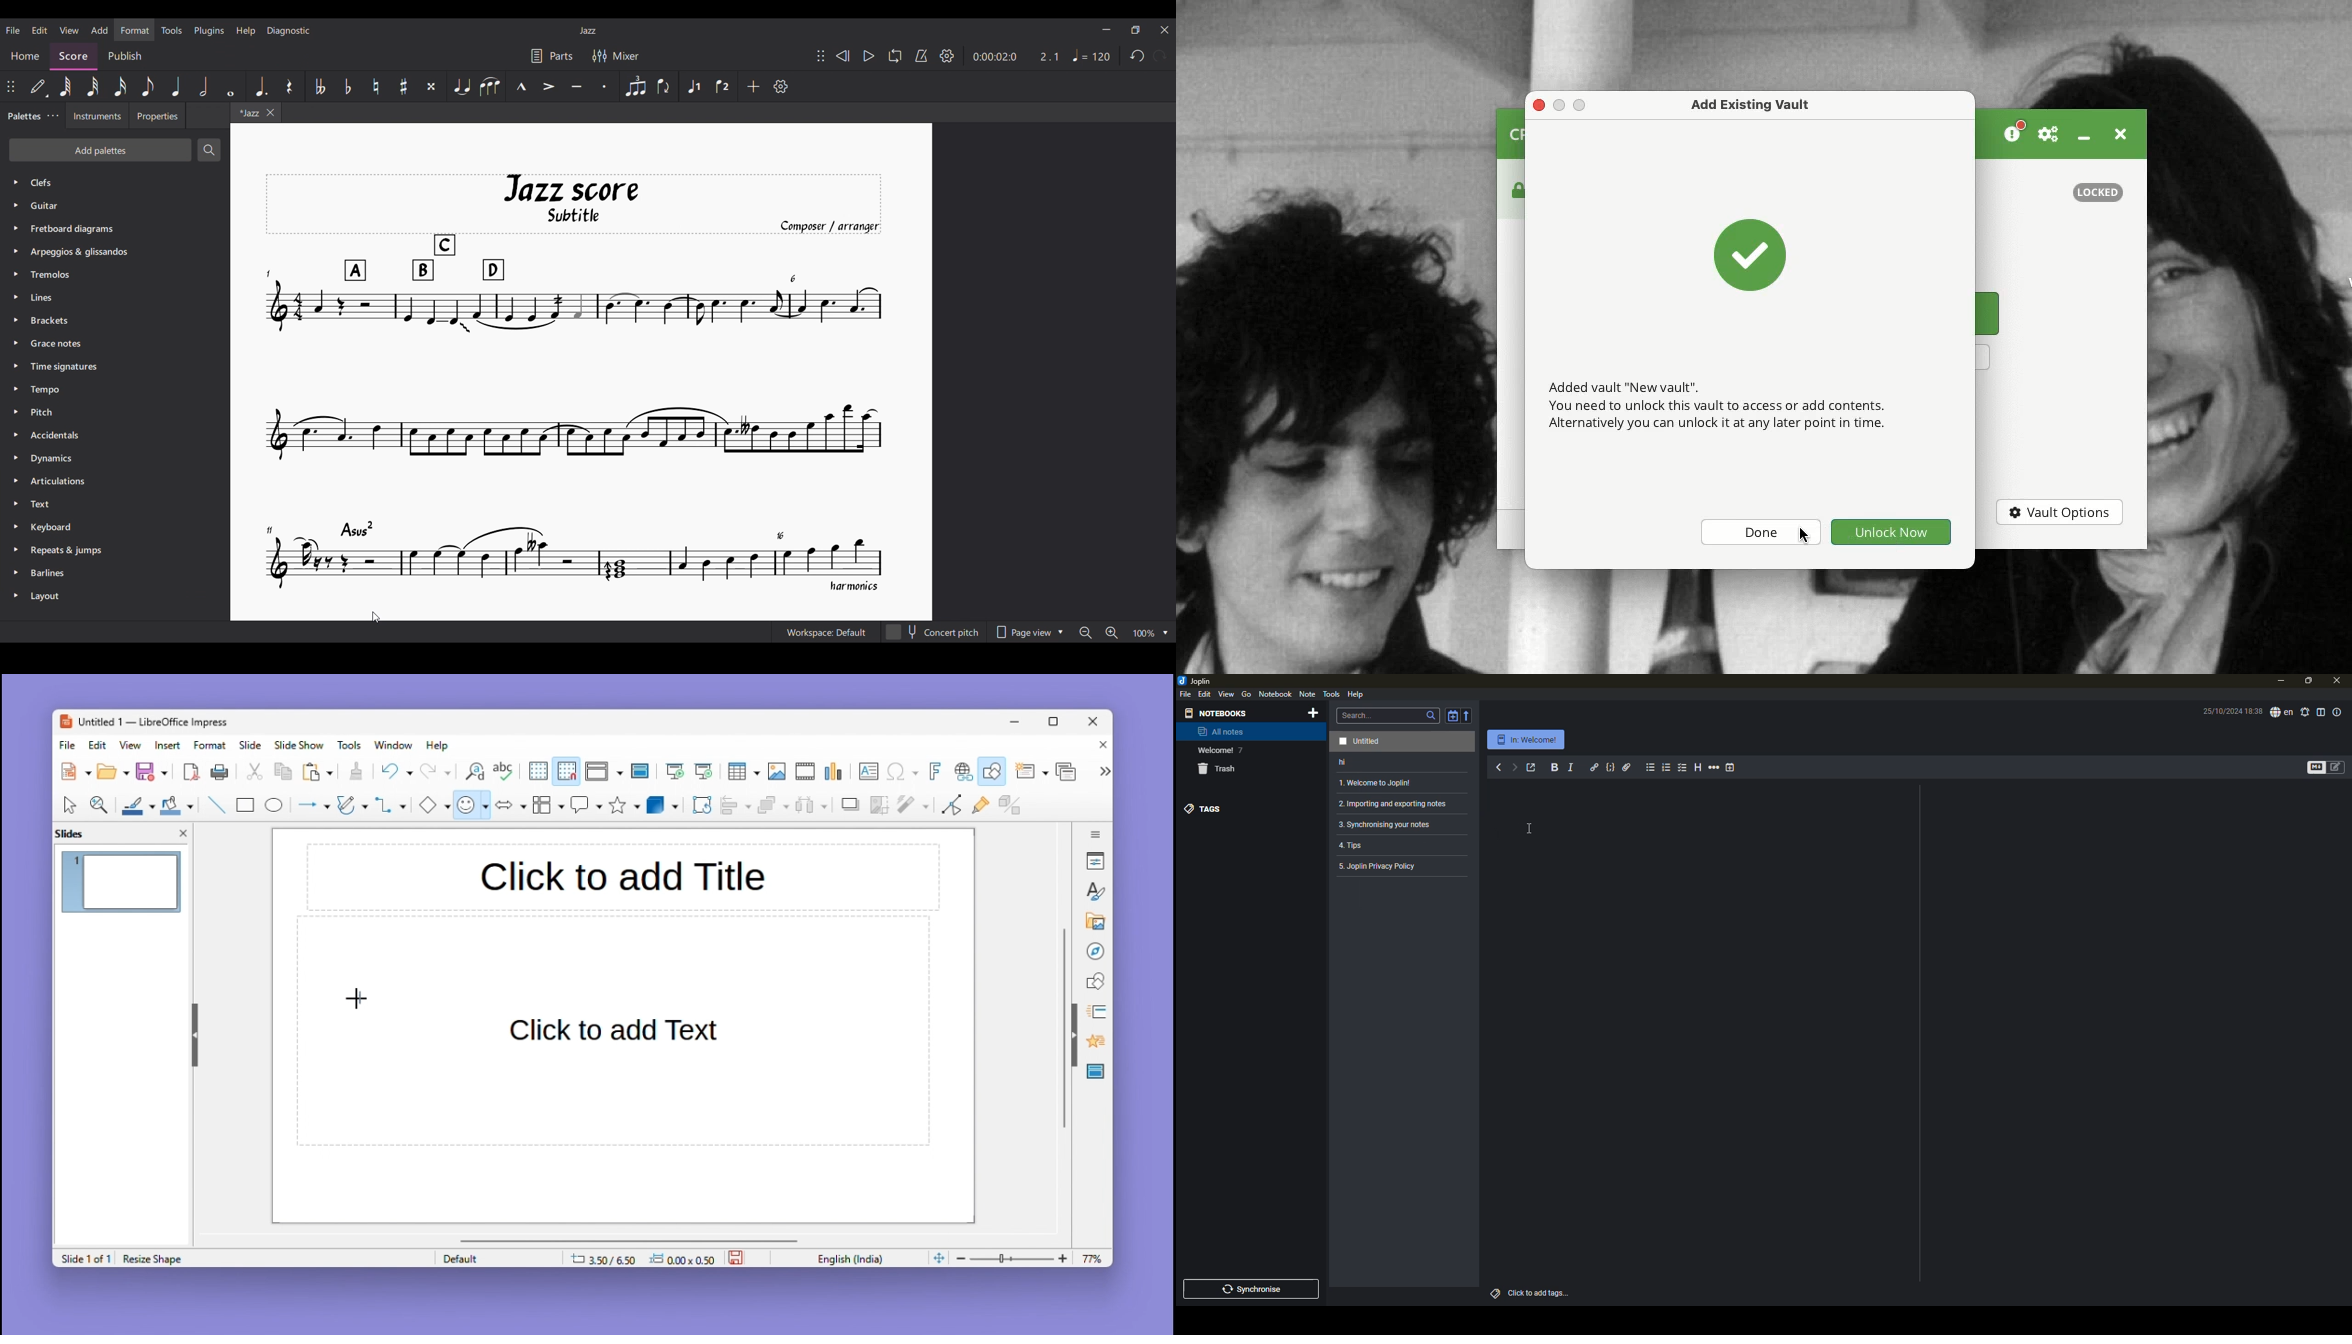  Describe the element at coordinates (133, 803) in the screenshot. I see `Brush` at that location.